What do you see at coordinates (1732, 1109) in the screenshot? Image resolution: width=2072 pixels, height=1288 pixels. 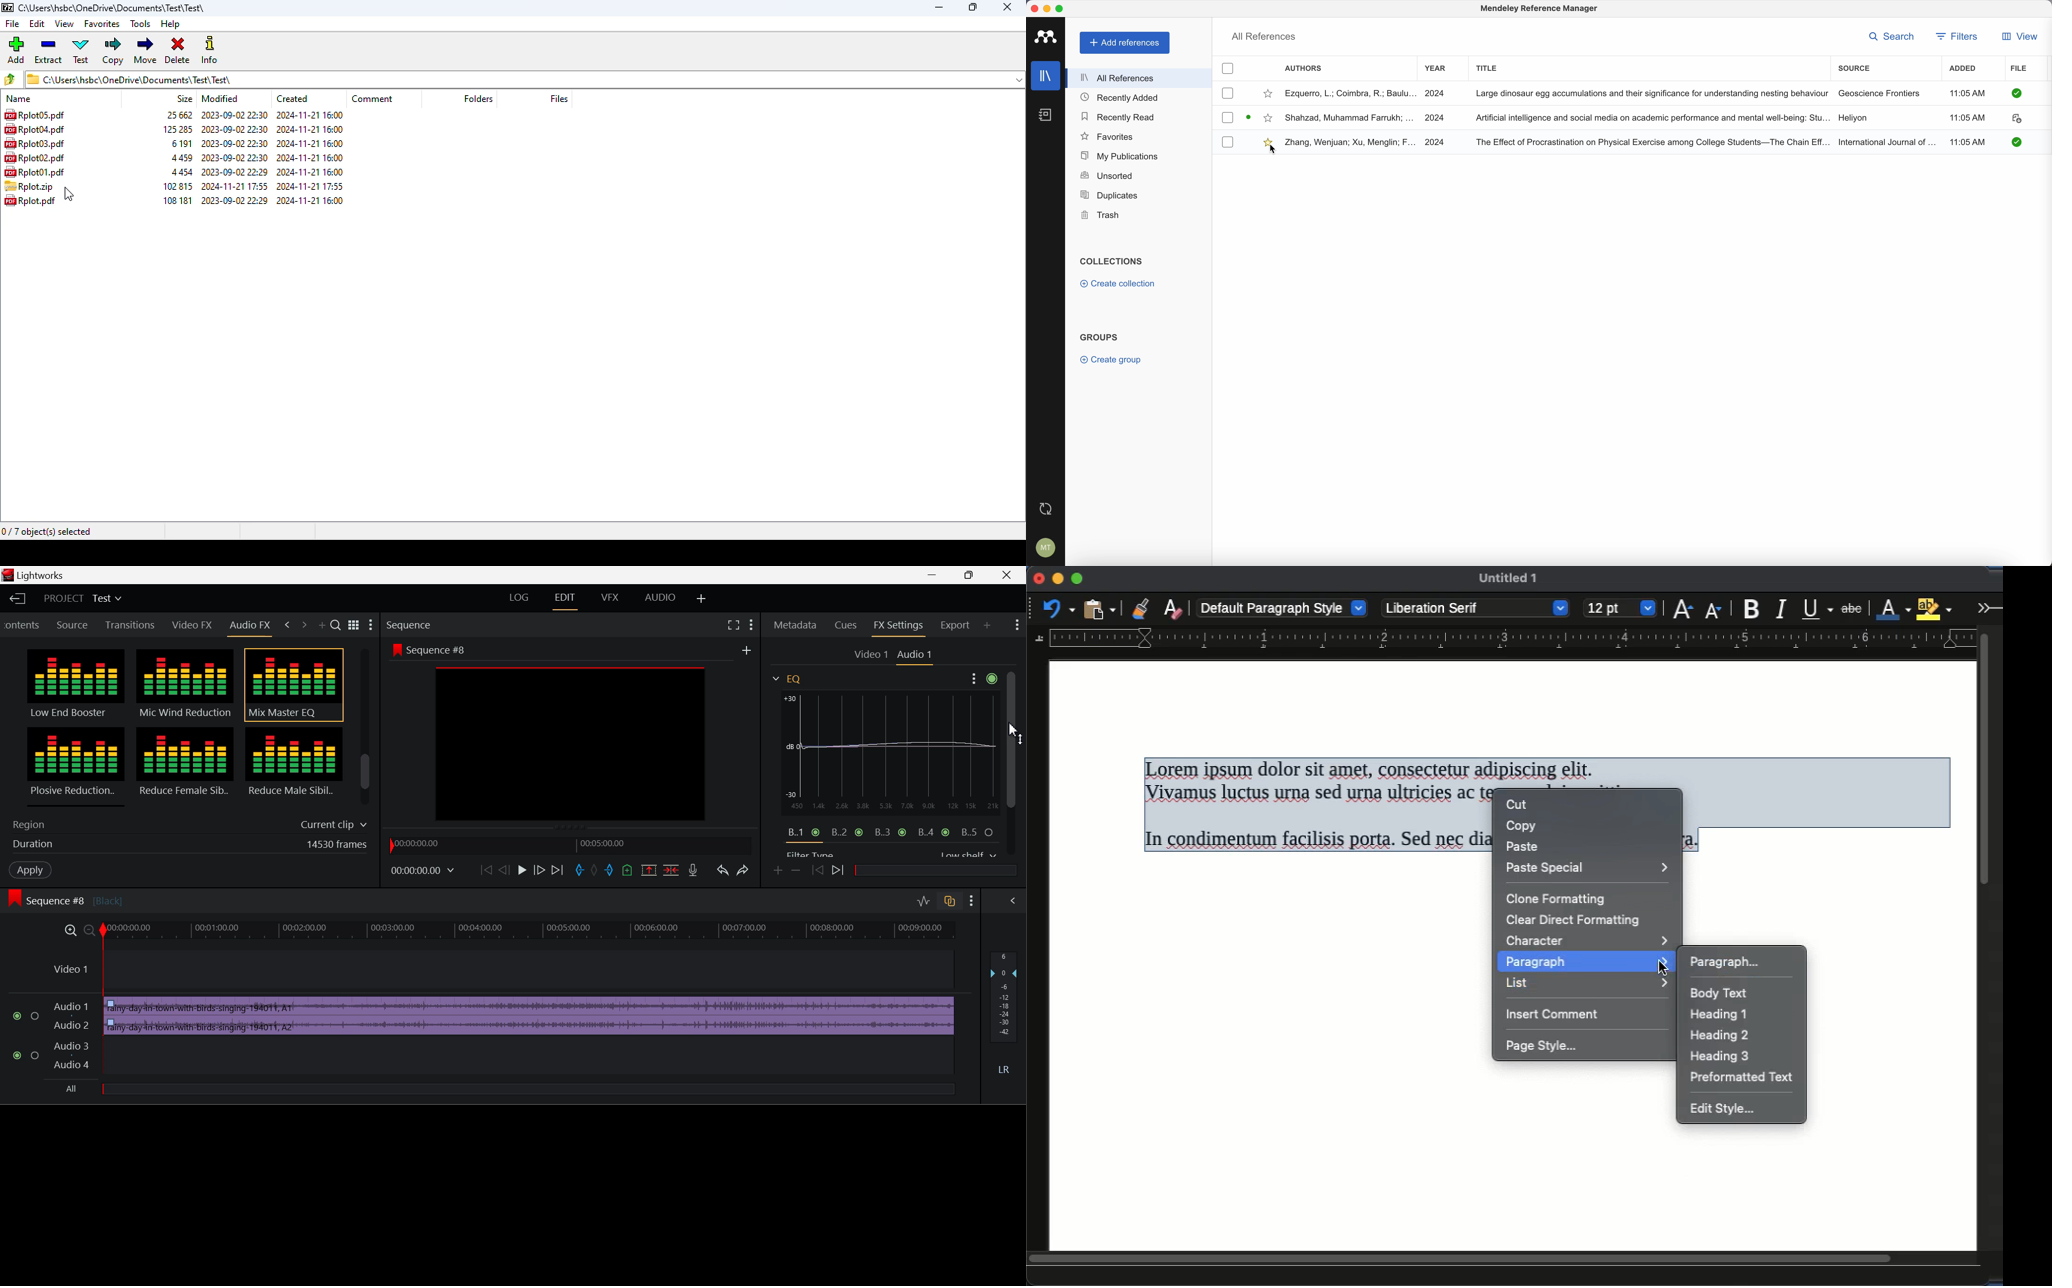 I see `edit style` at bounding box center [1732, 1109].